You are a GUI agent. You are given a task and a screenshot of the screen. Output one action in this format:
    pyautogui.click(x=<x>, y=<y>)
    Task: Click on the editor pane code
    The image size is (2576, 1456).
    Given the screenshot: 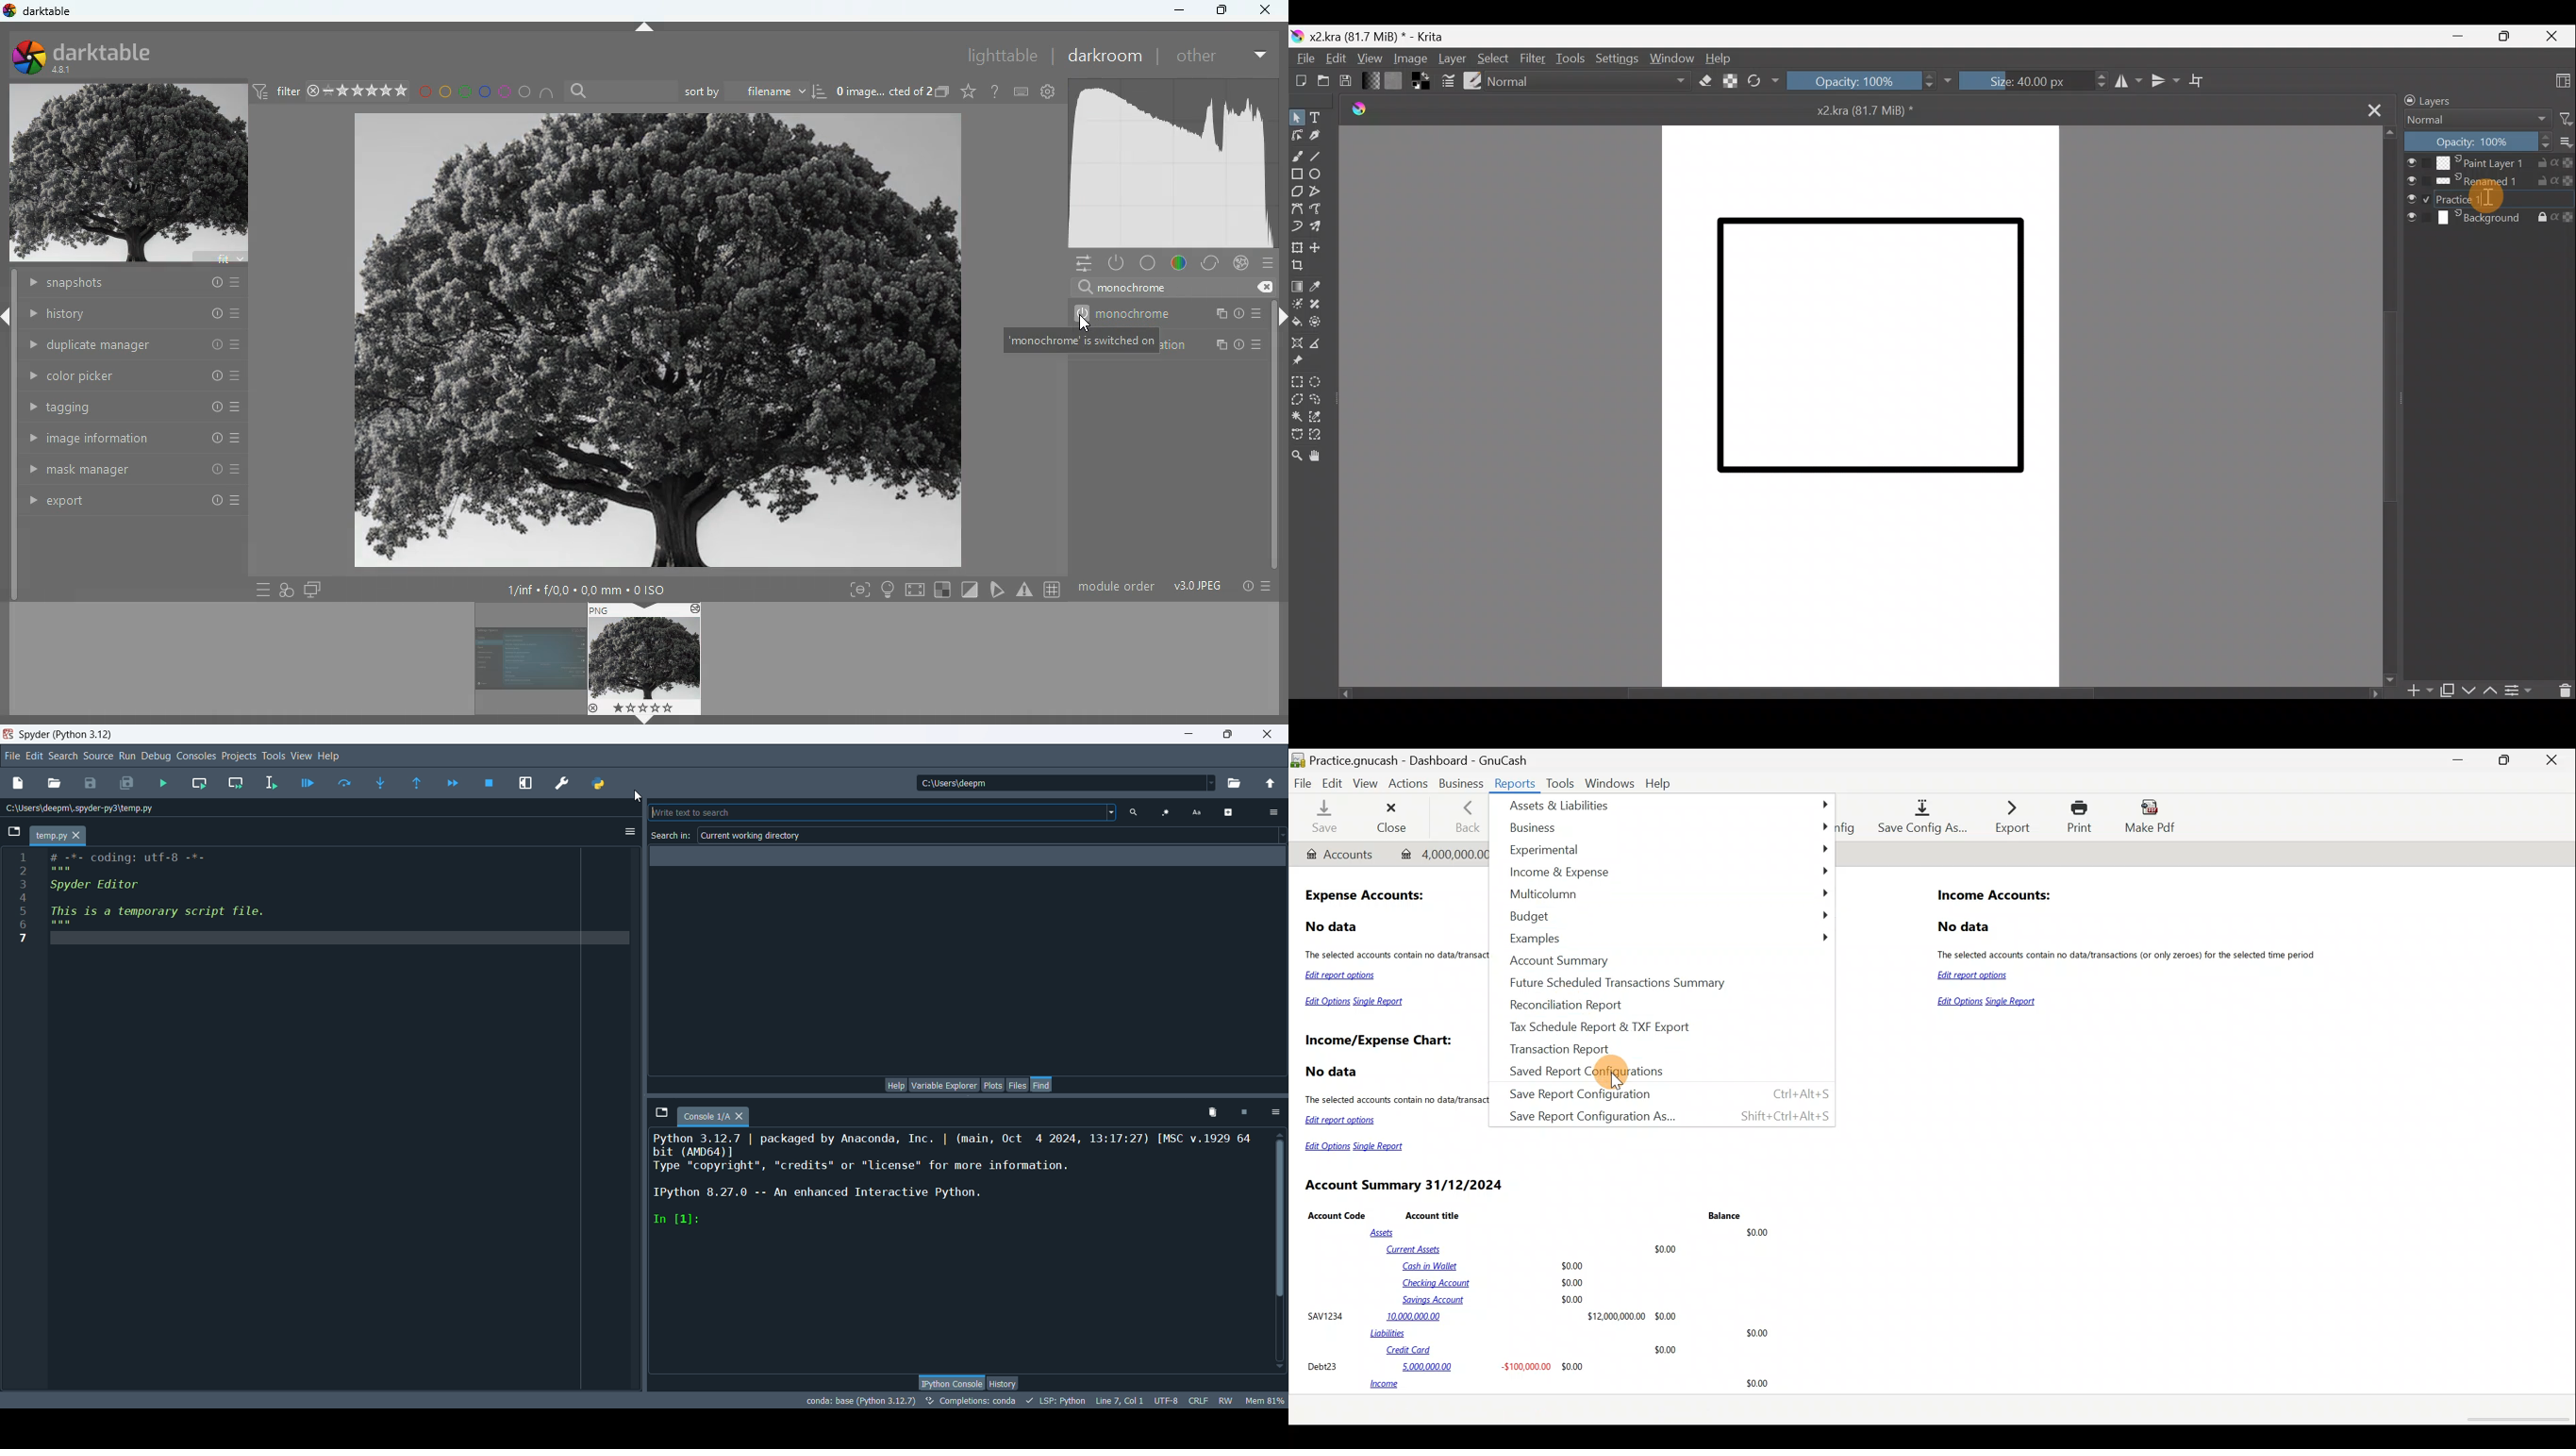 What is the action you would take?
    pyautogui.click(x=171, y=896)
    